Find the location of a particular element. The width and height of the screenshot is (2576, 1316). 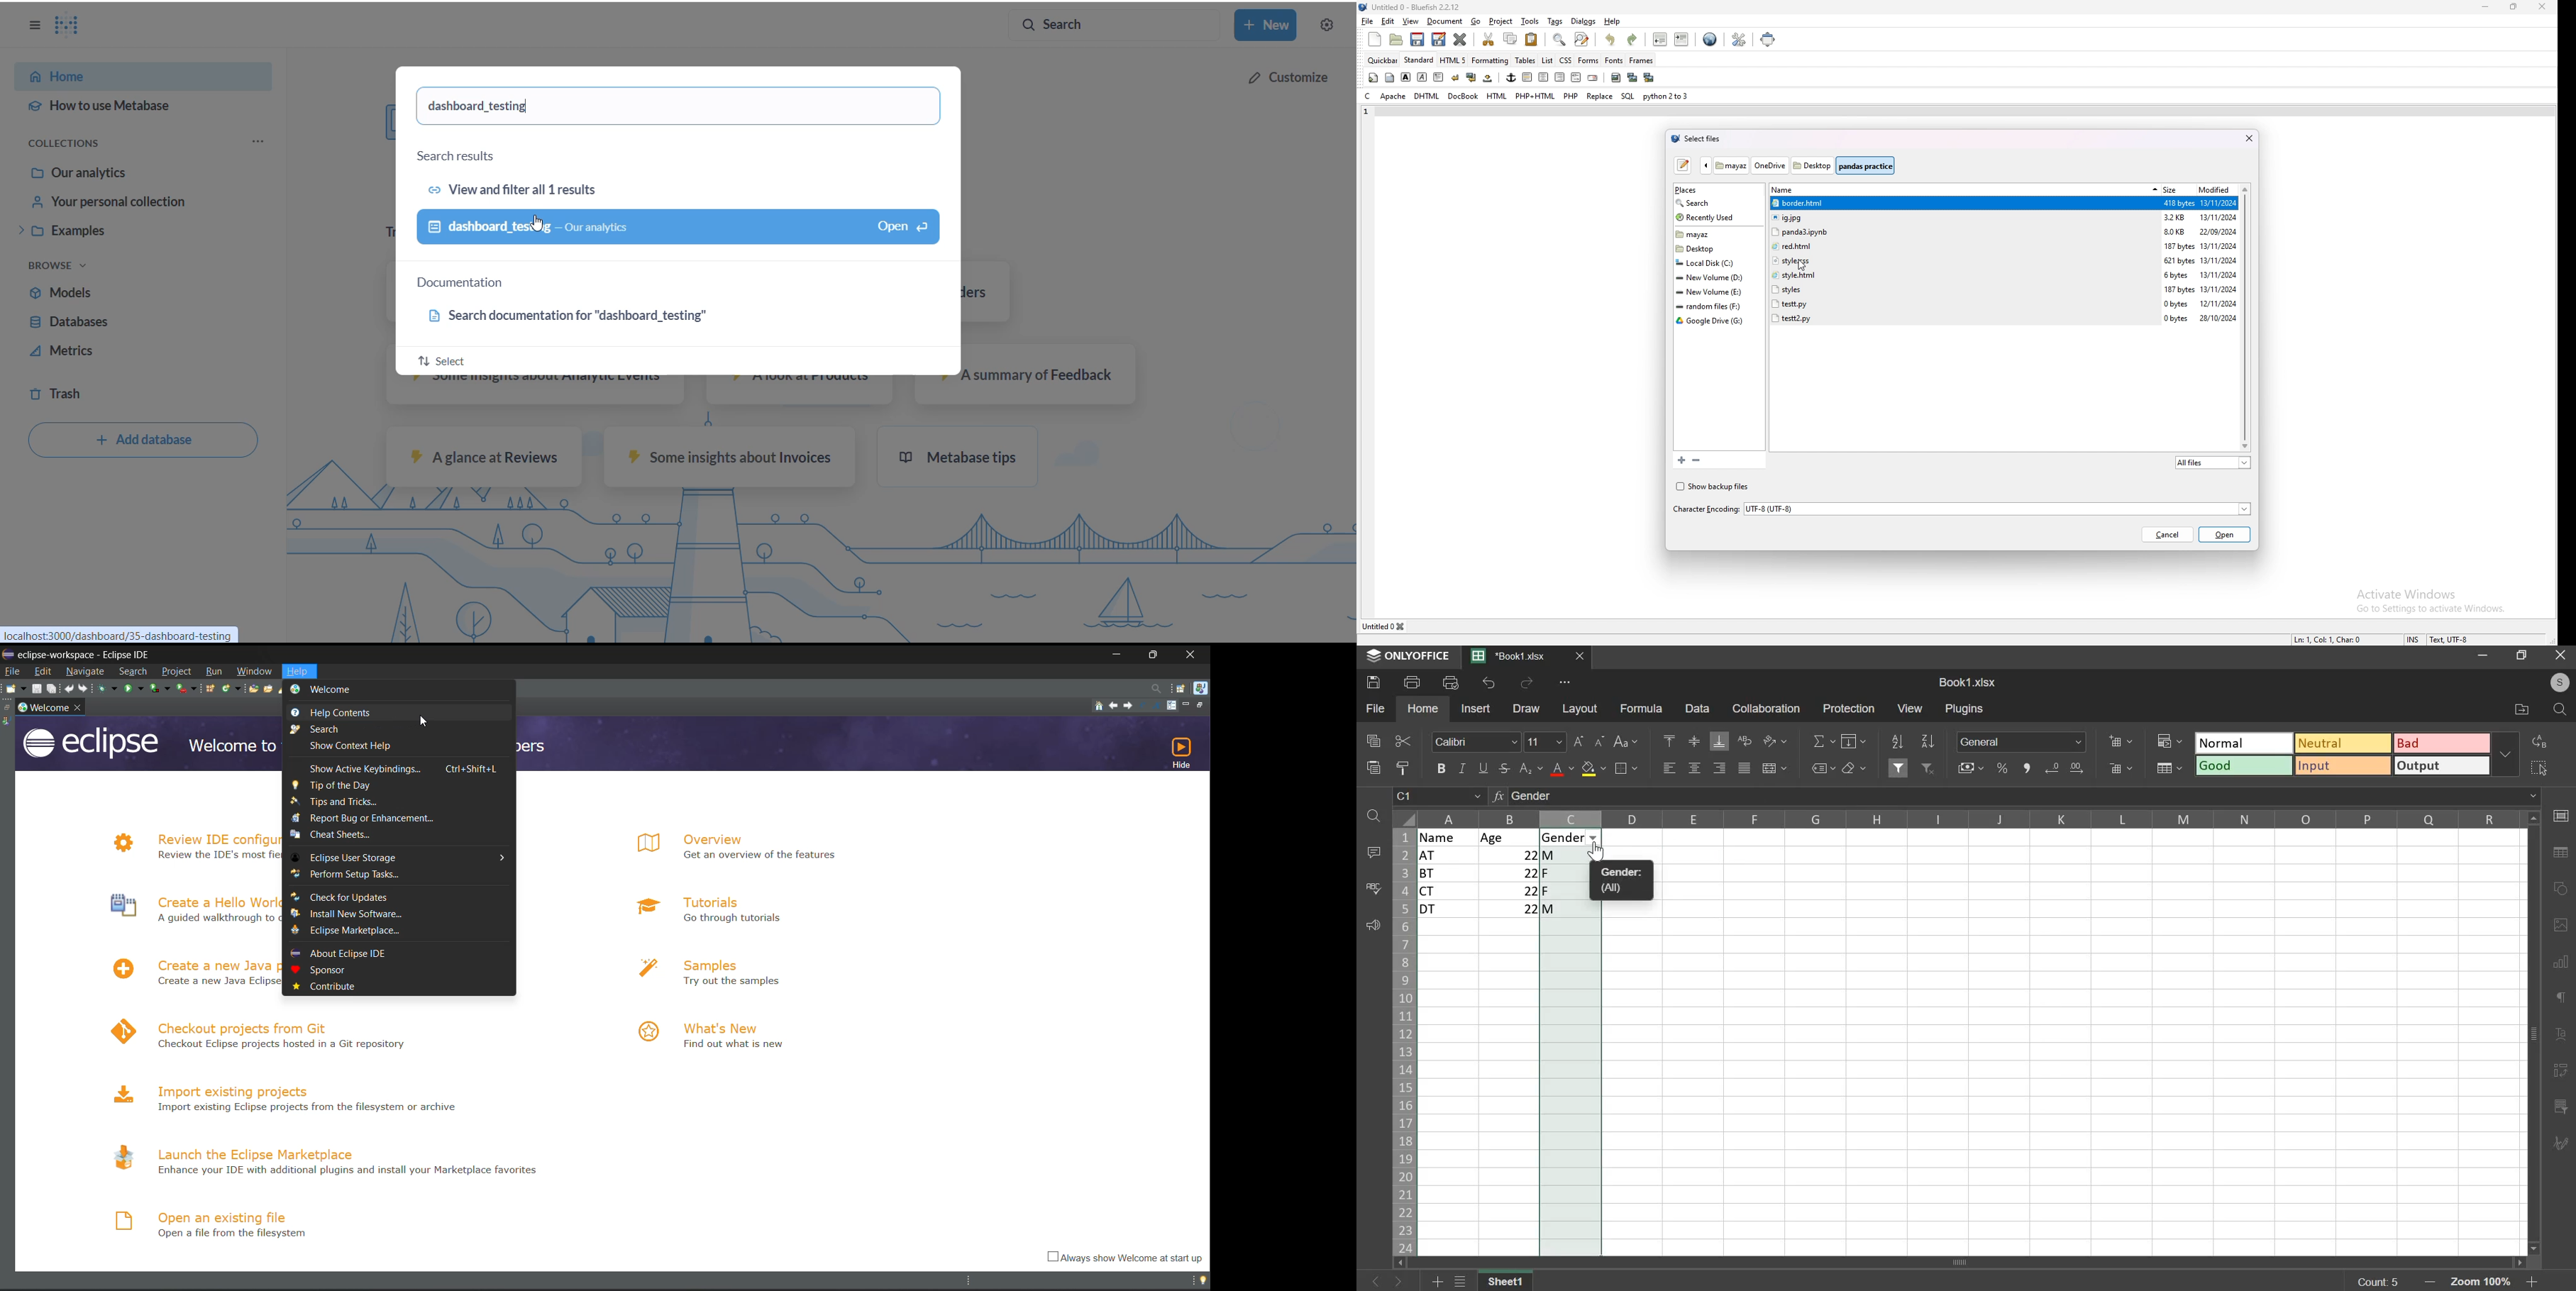

customize page is located at coordinates (1175, 705).